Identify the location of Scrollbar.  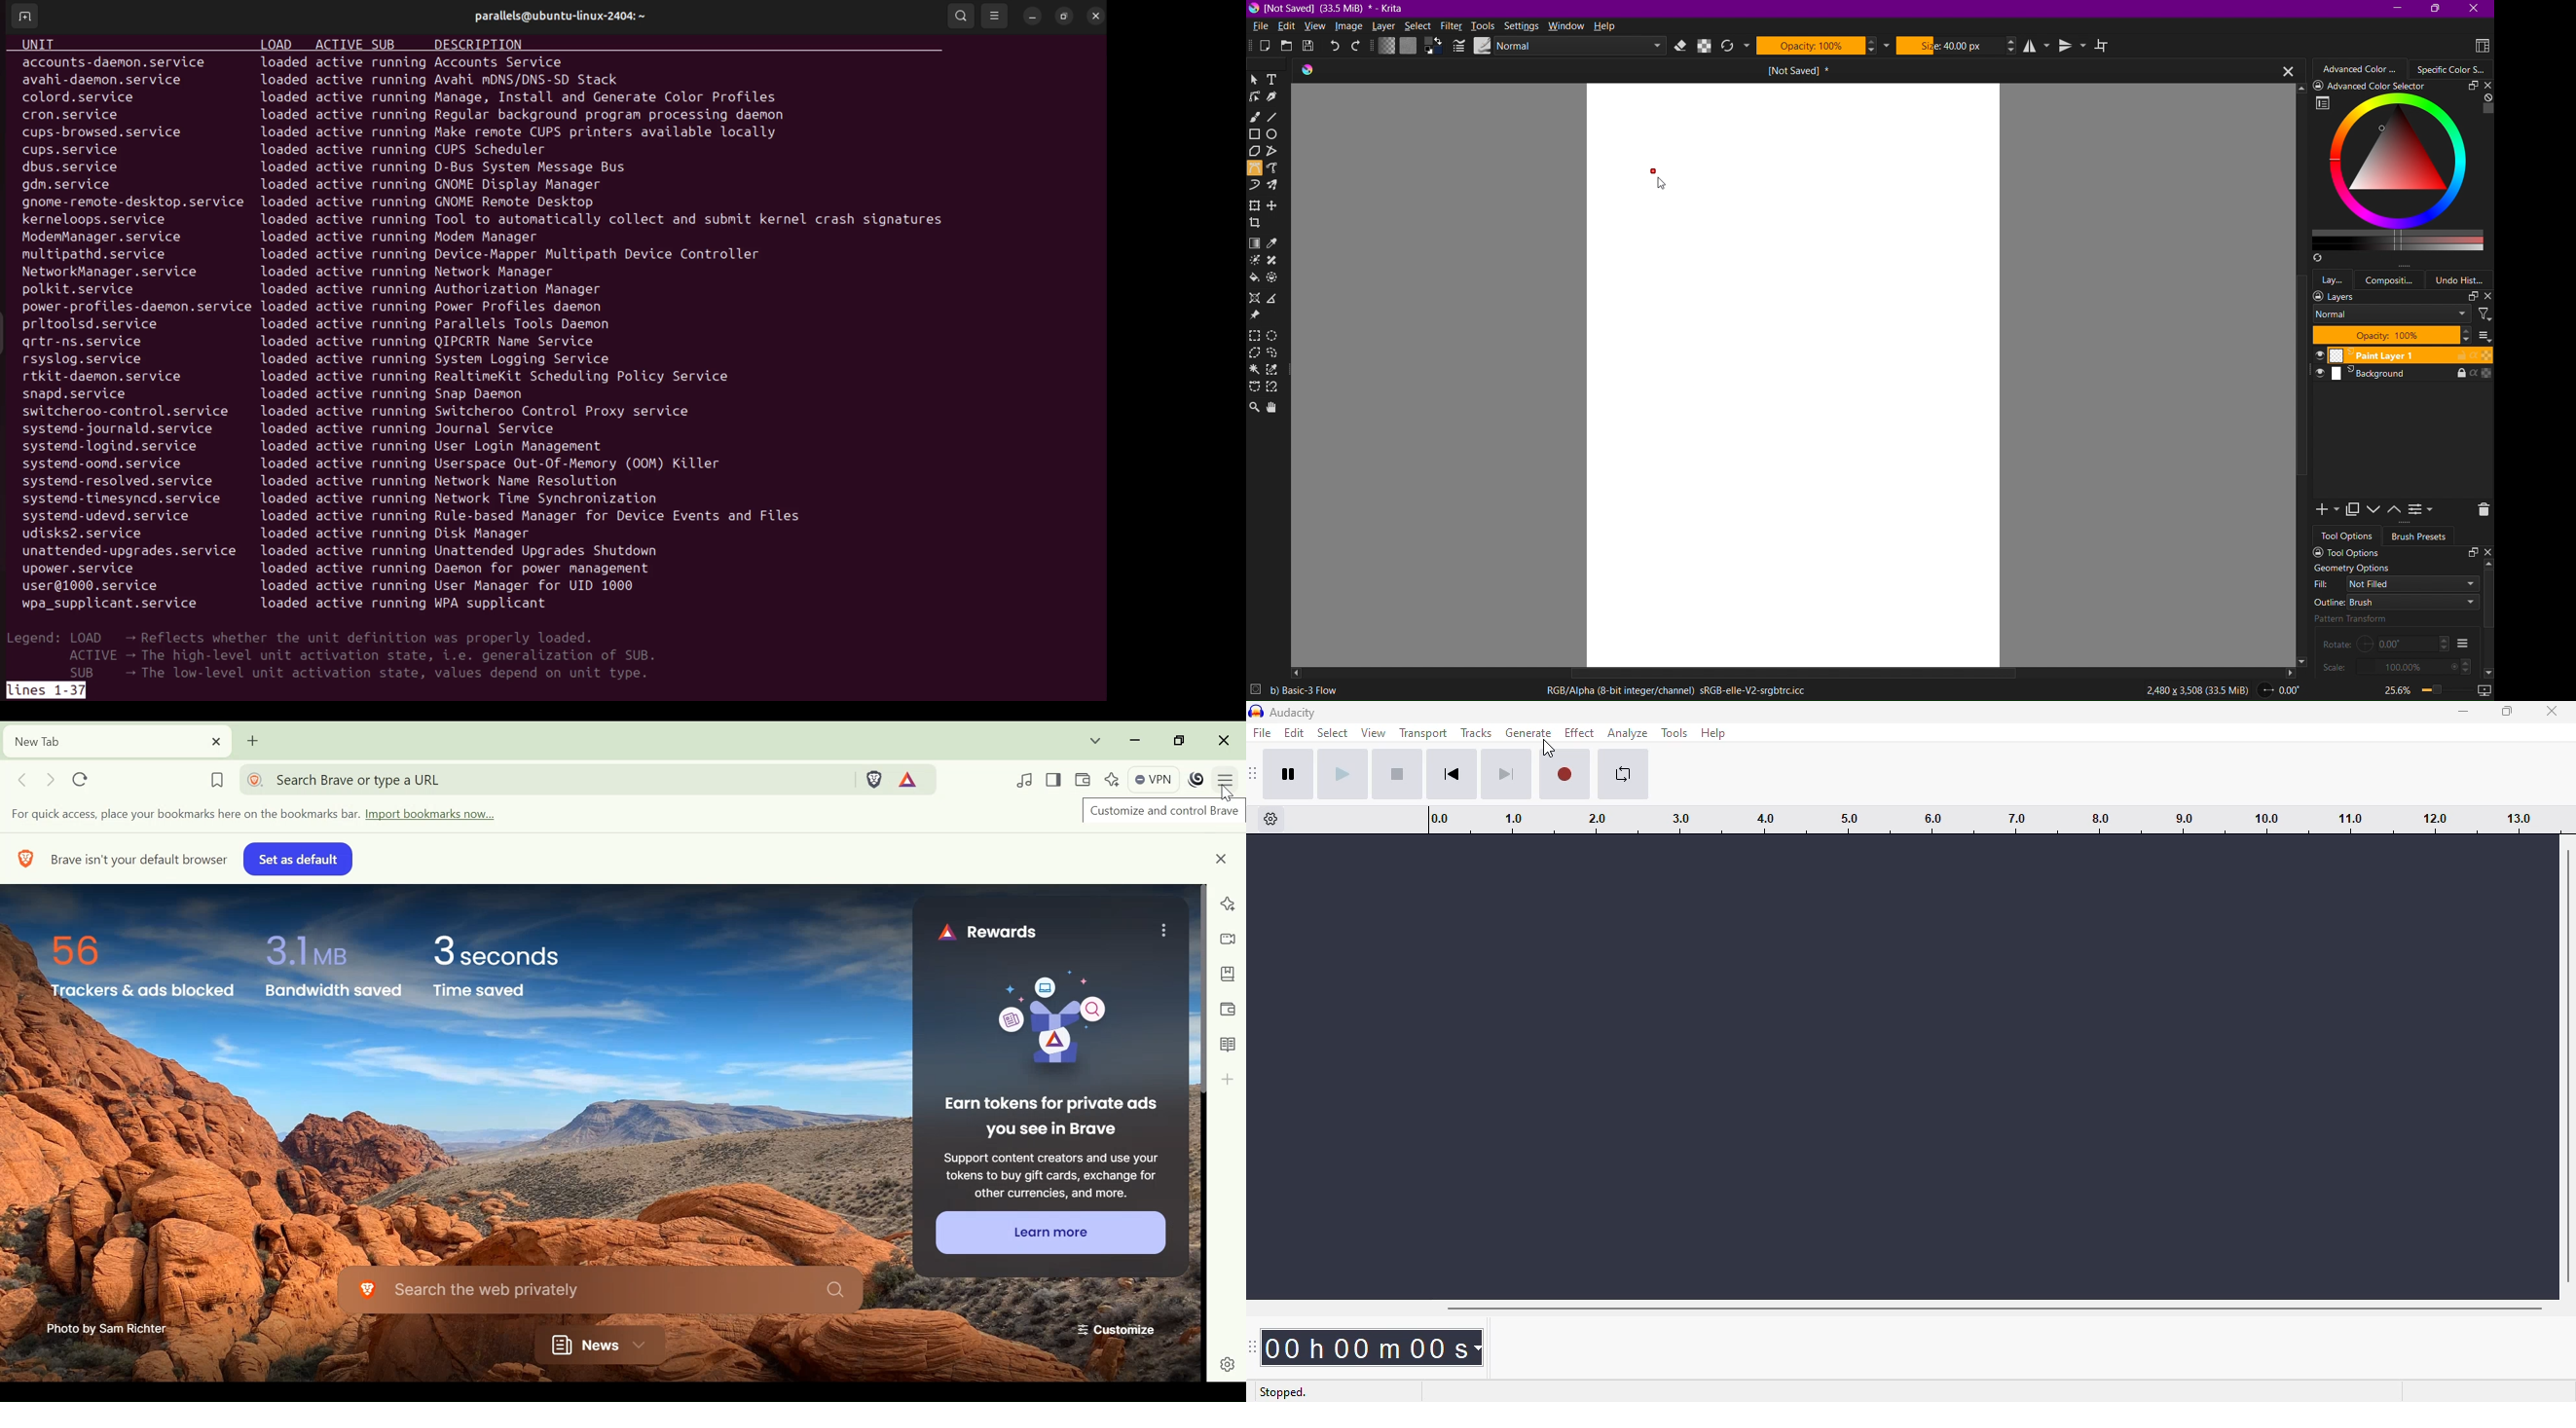
(2487, 601).